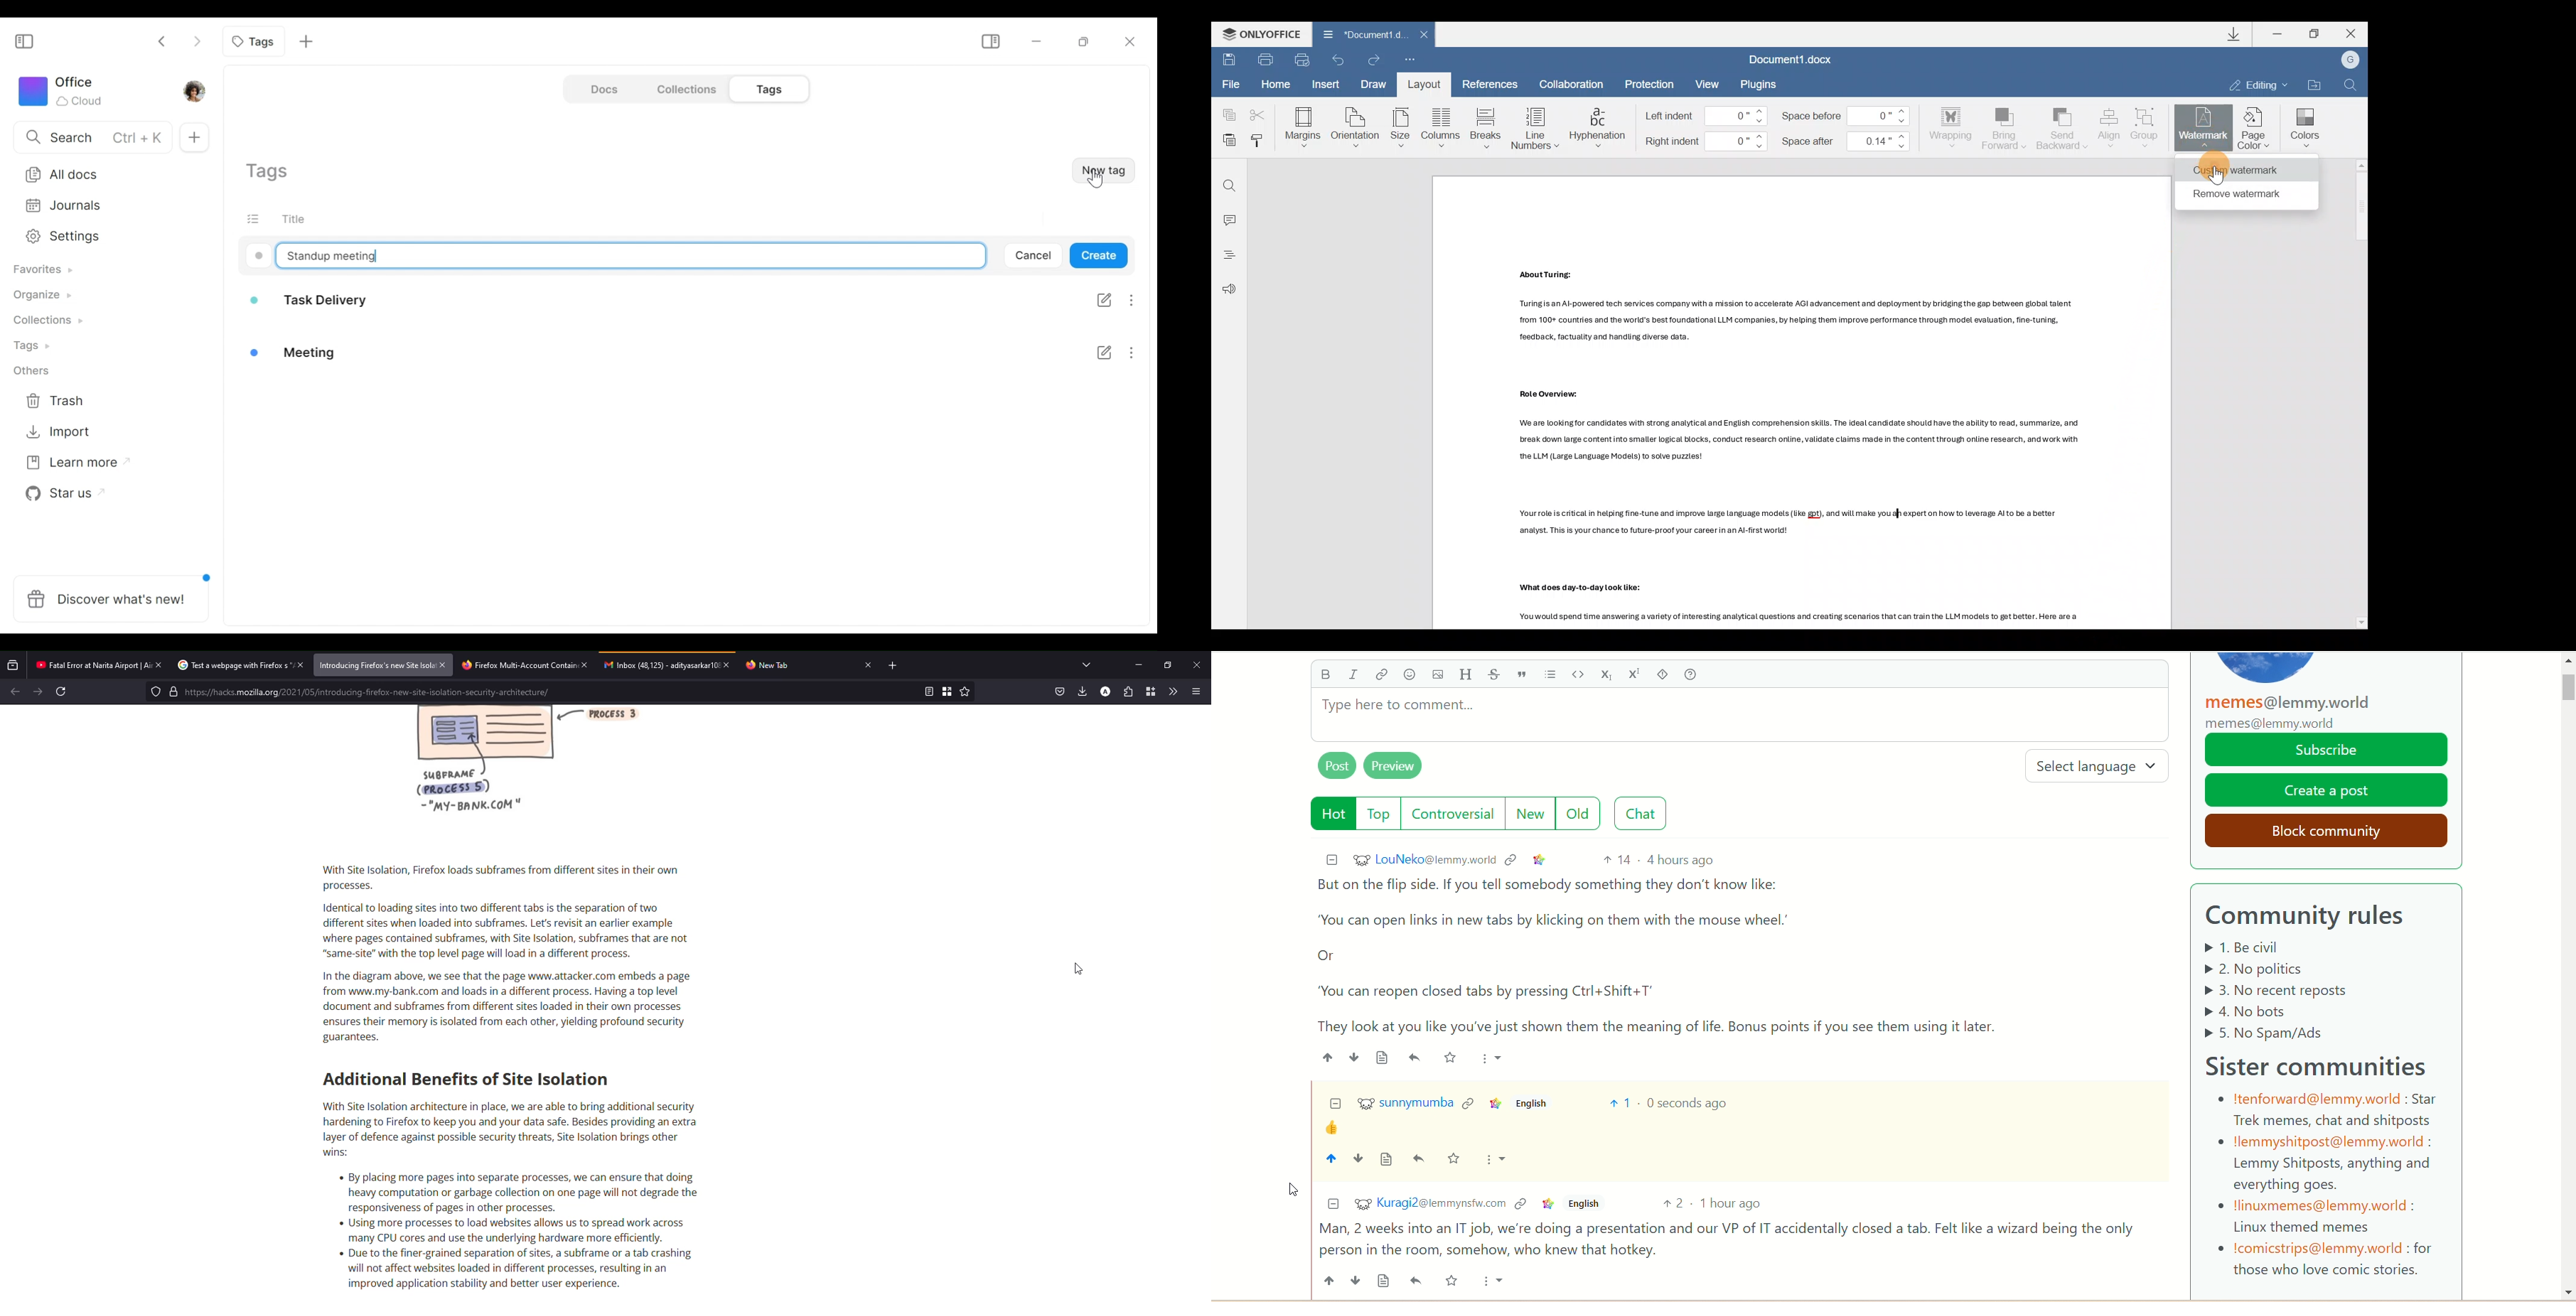 This screenshot has width=2576, height=1316. I want to click on Restore, so click(1083, 42).